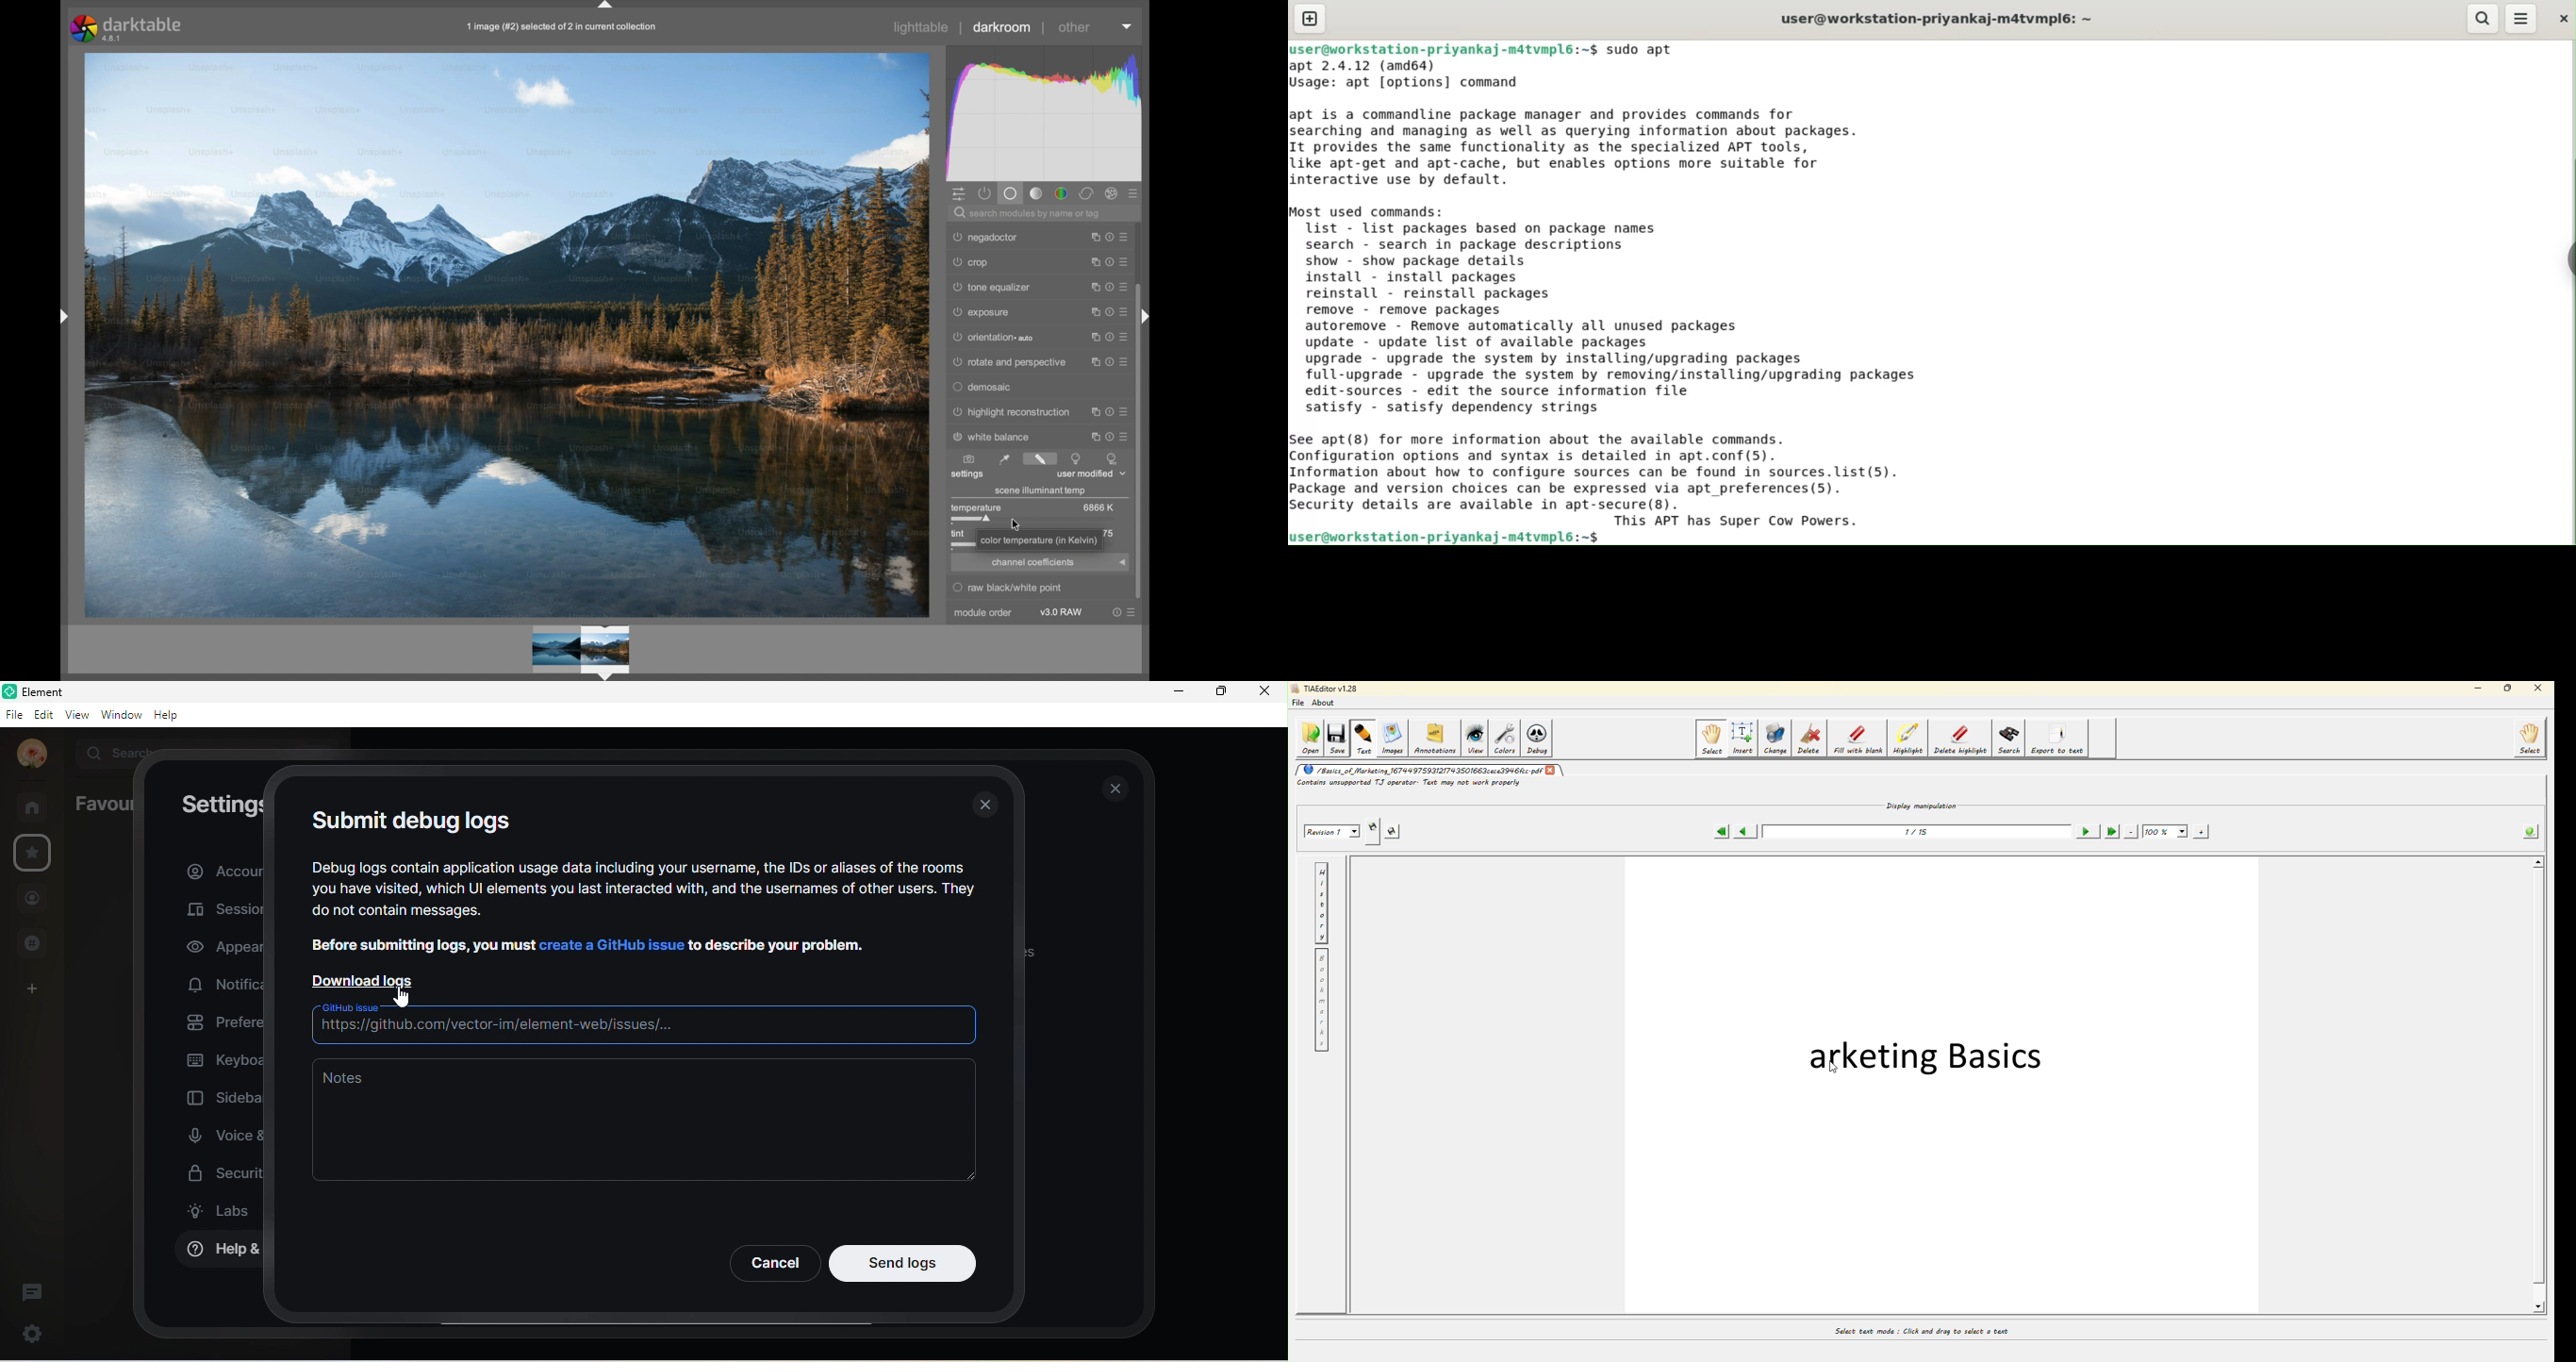 The image size is (2576, 1372). What do you see at coordinates (991, 436) in the screenshot?
I see `white balance` at bounding box center [991, 436].